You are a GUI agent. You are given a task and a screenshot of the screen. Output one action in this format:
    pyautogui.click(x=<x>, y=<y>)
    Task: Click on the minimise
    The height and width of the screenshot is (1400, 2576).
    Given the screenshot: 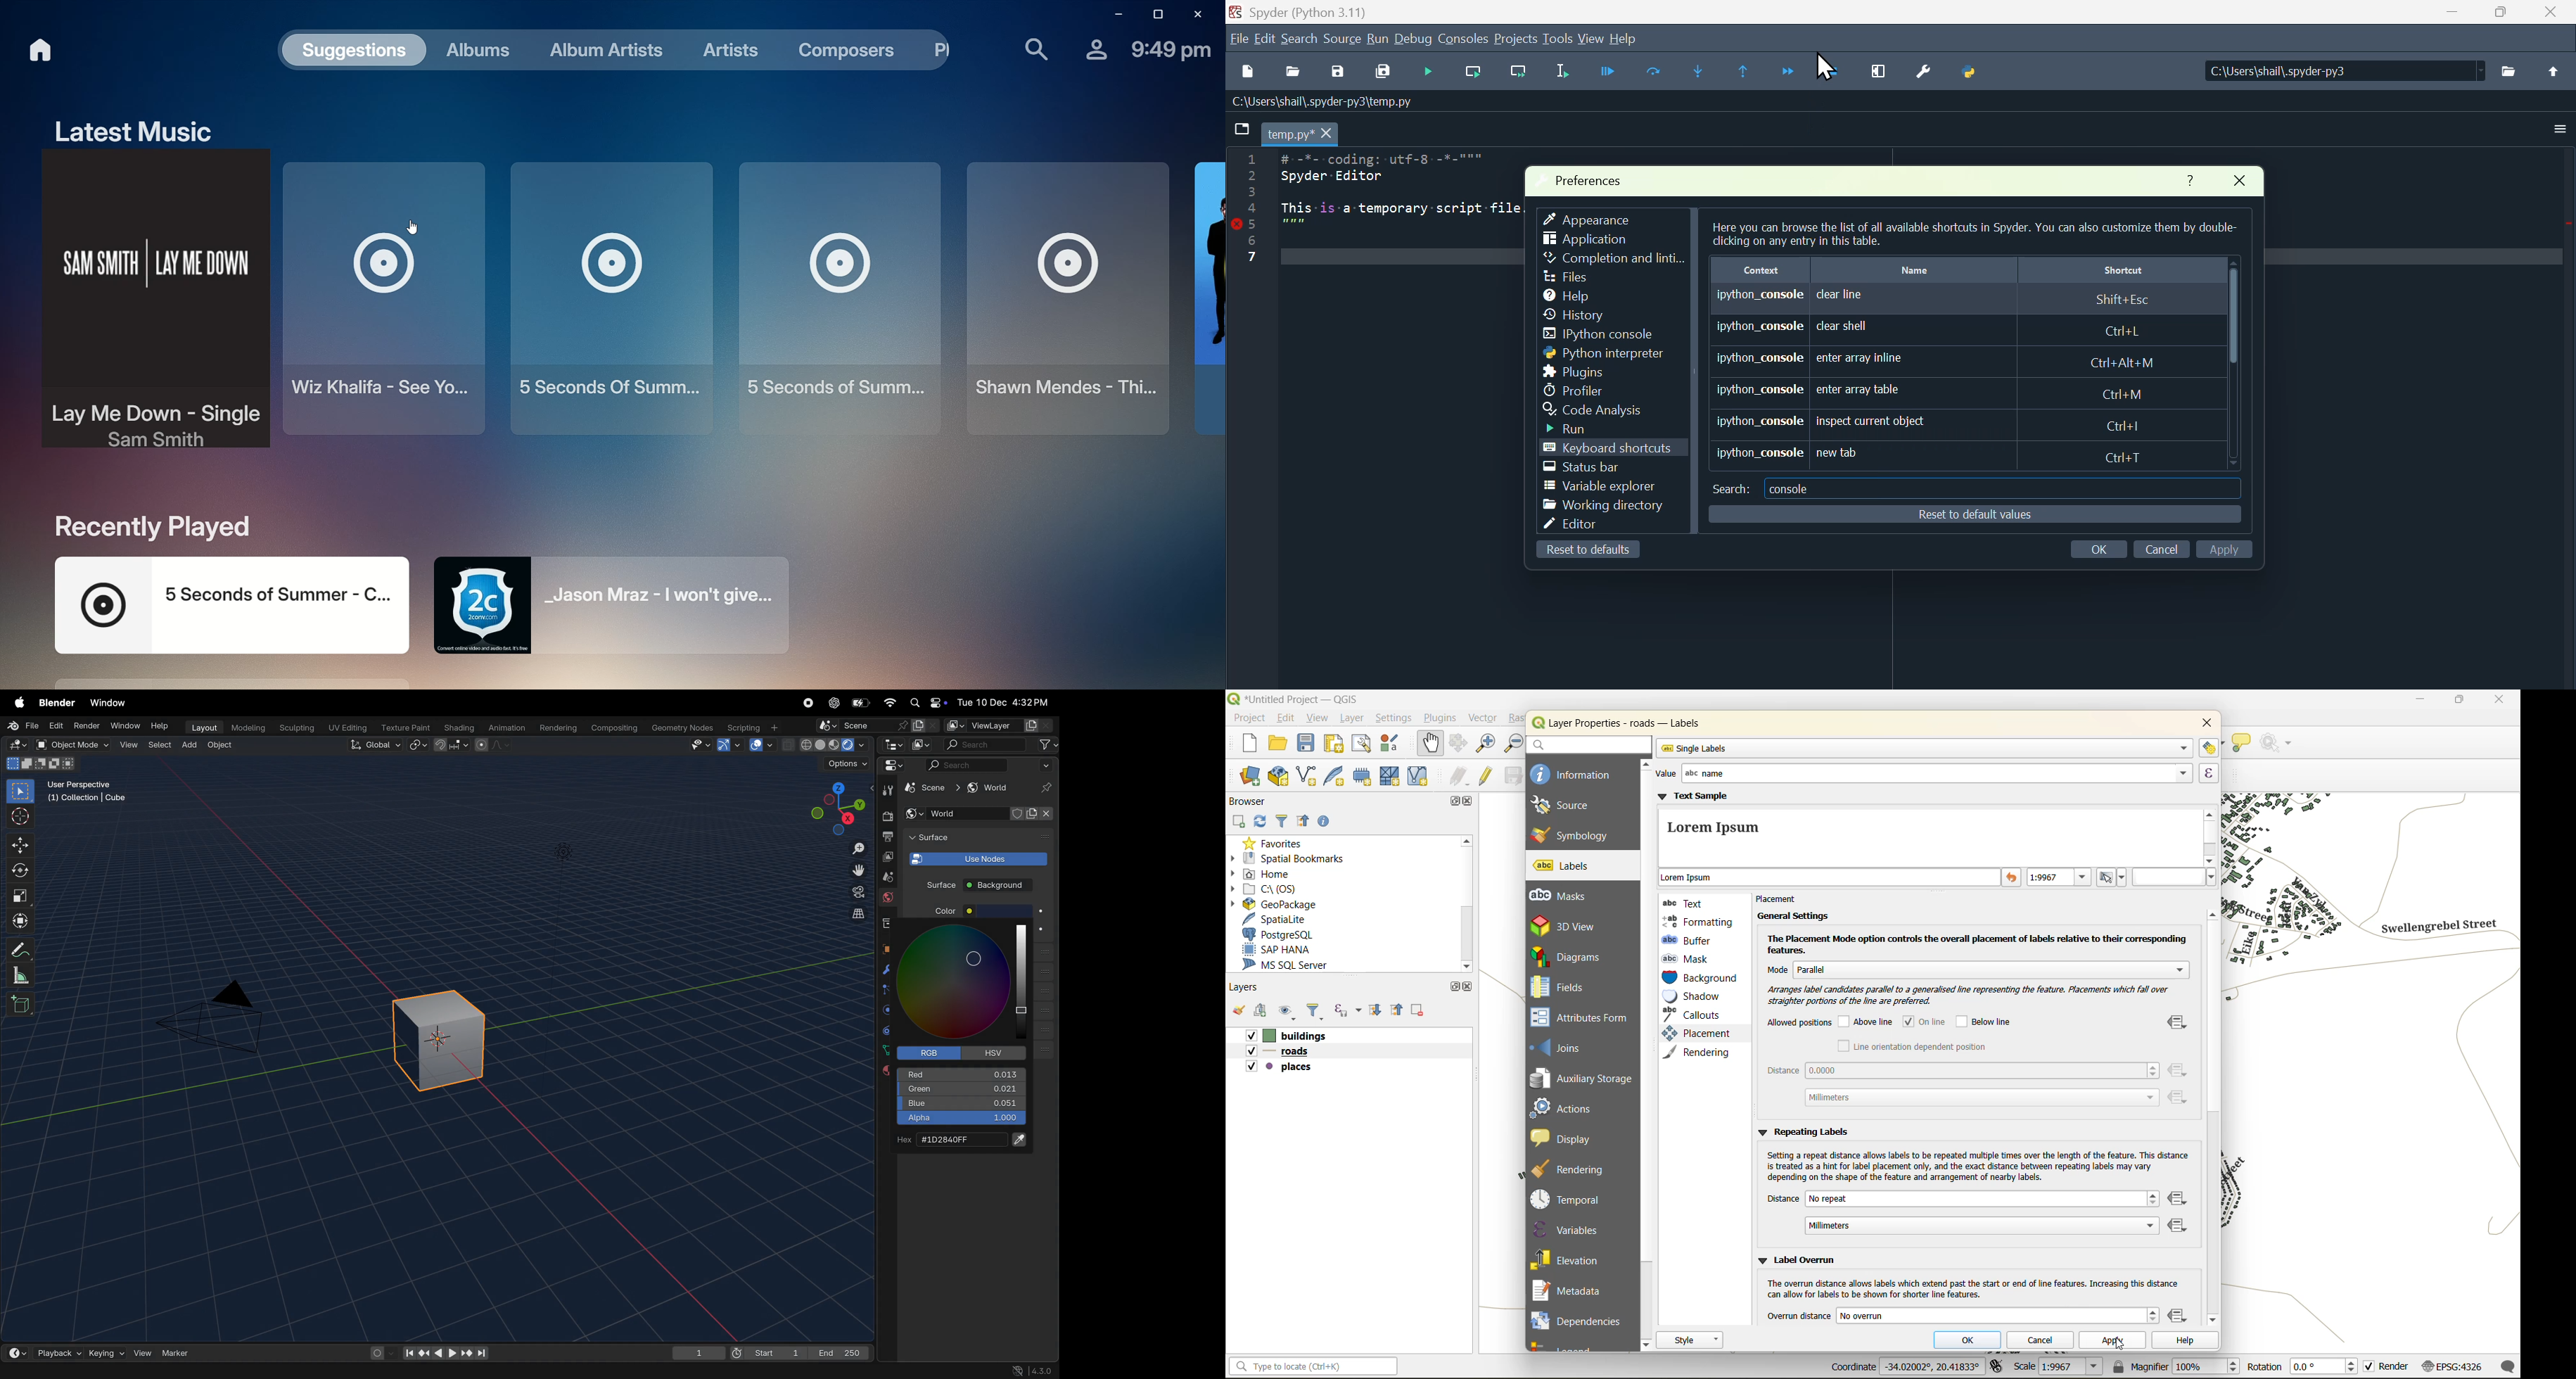 What is the action you would take?
    pyautogui.click(x=2447, y=17)
    